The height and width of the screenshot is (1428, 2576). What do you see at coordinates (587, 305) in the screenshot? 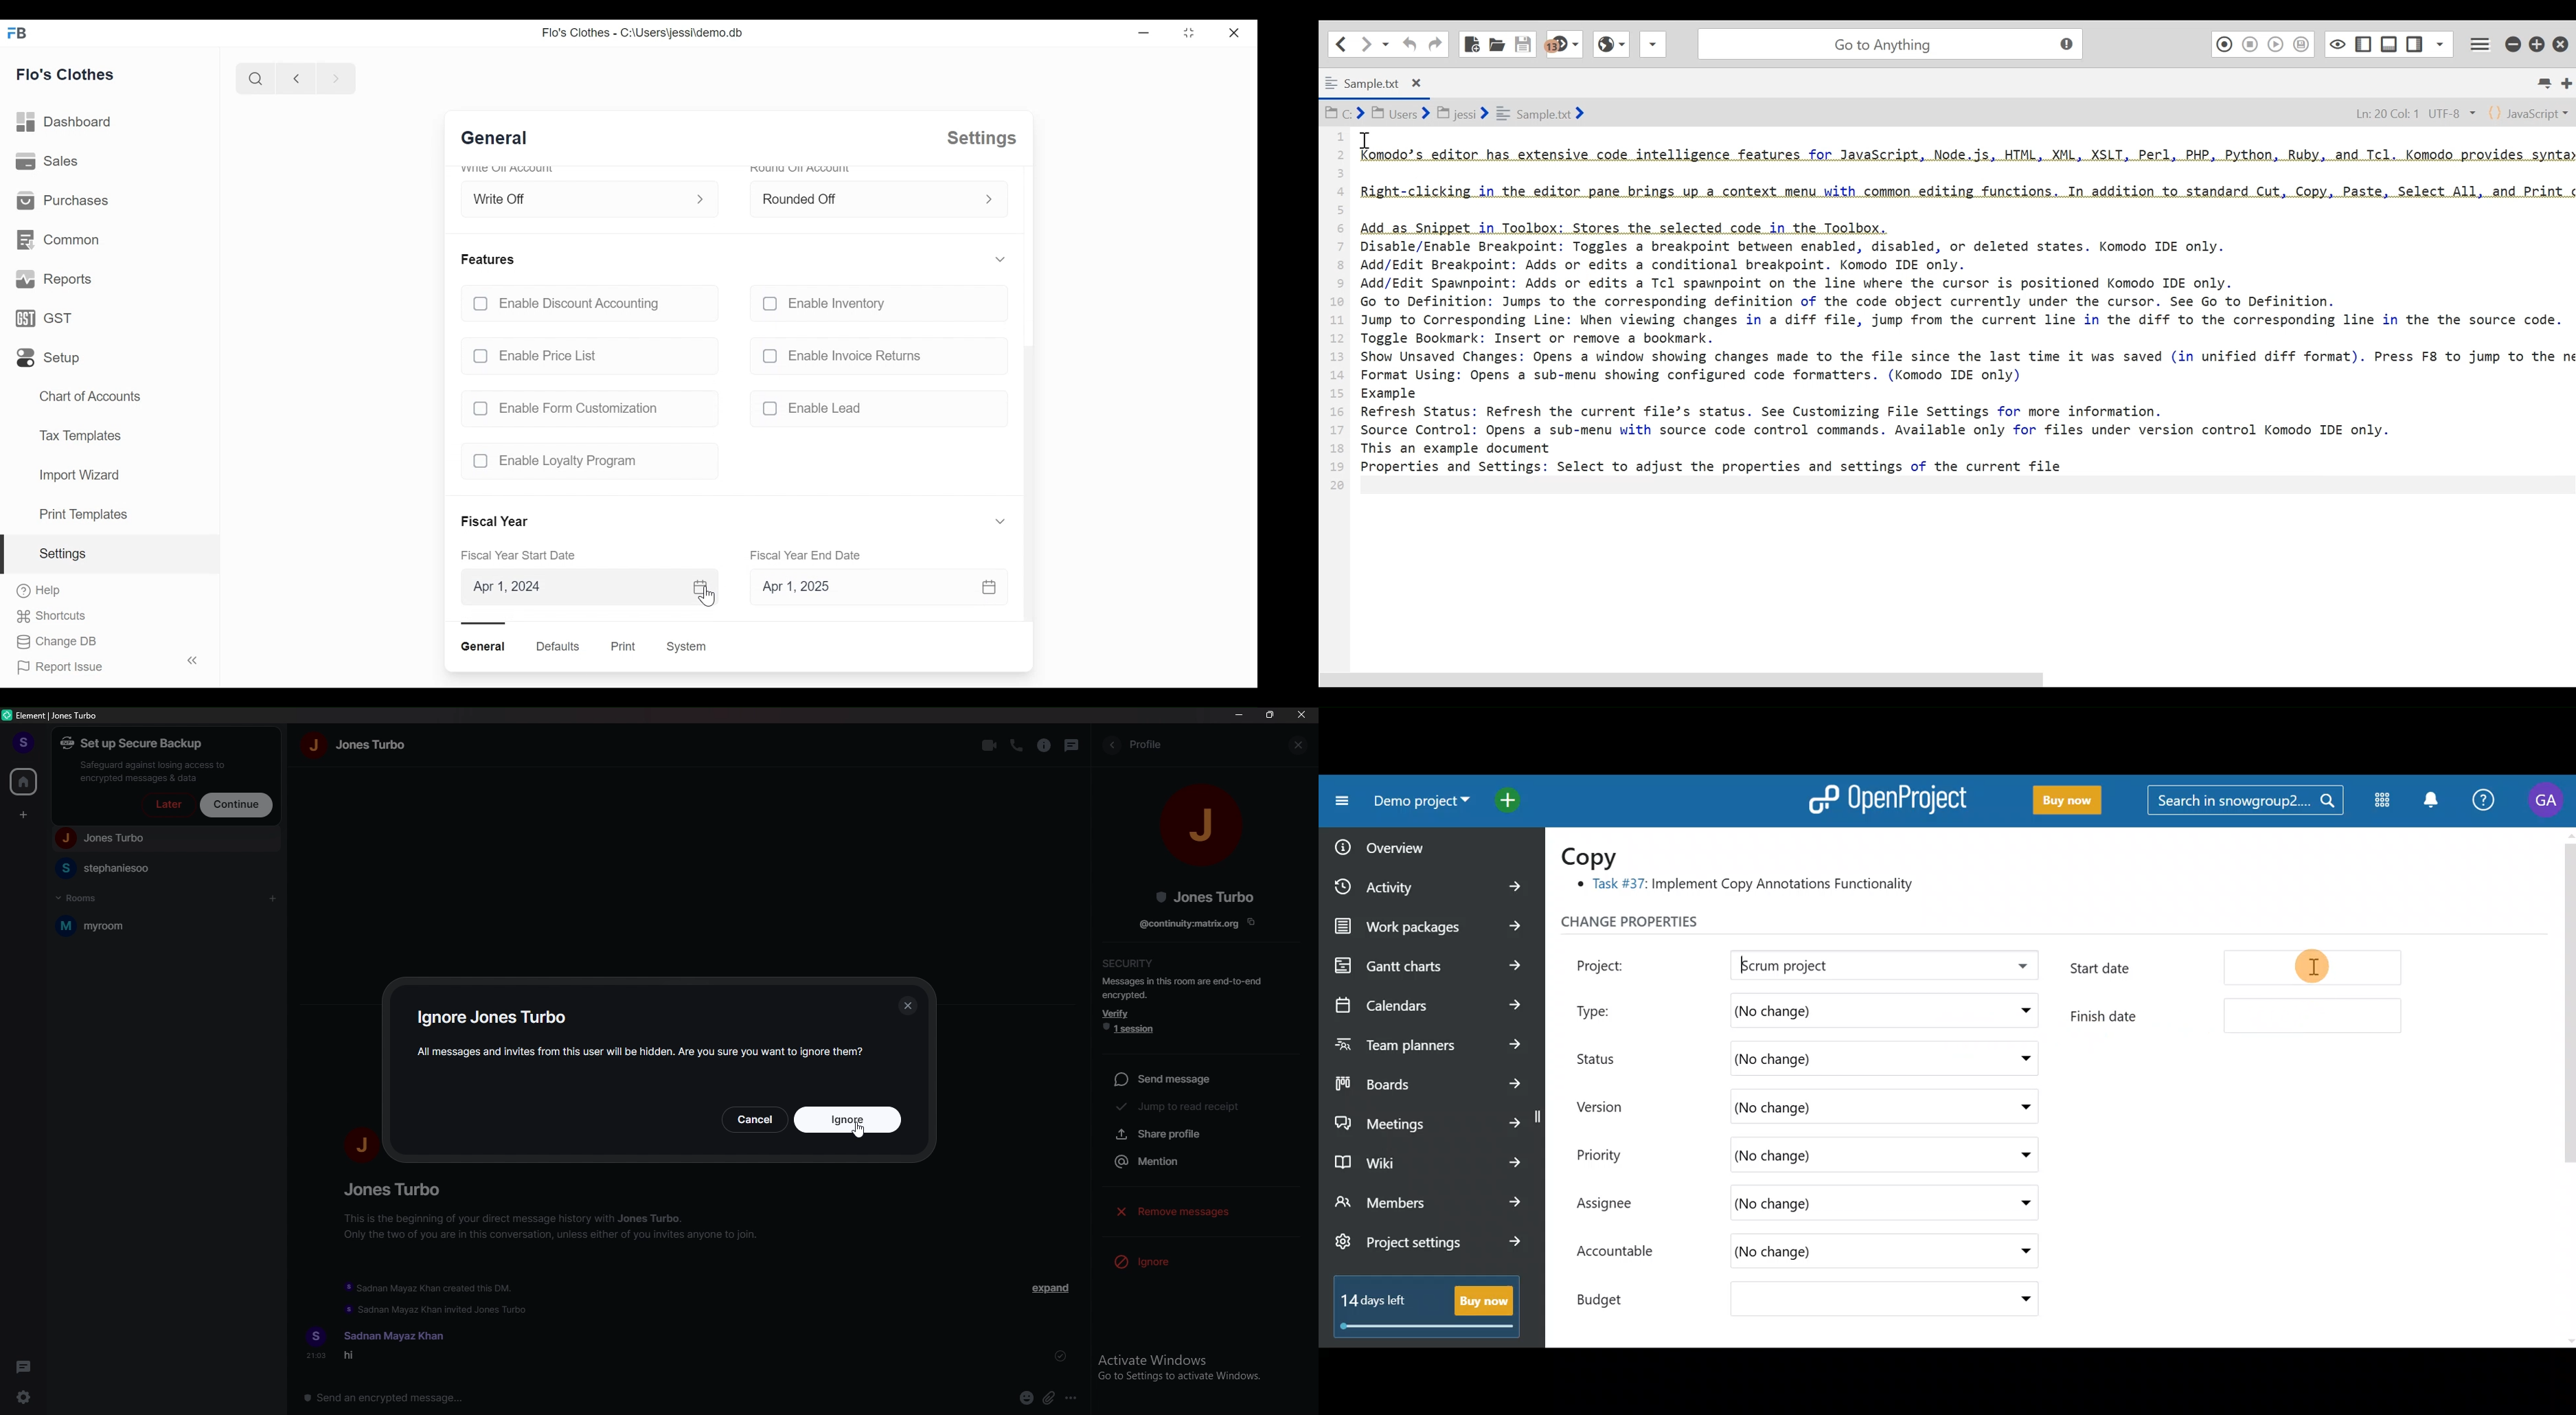
I see `unchecked Enable Discount Accounting` at bounding box center [587, 305].